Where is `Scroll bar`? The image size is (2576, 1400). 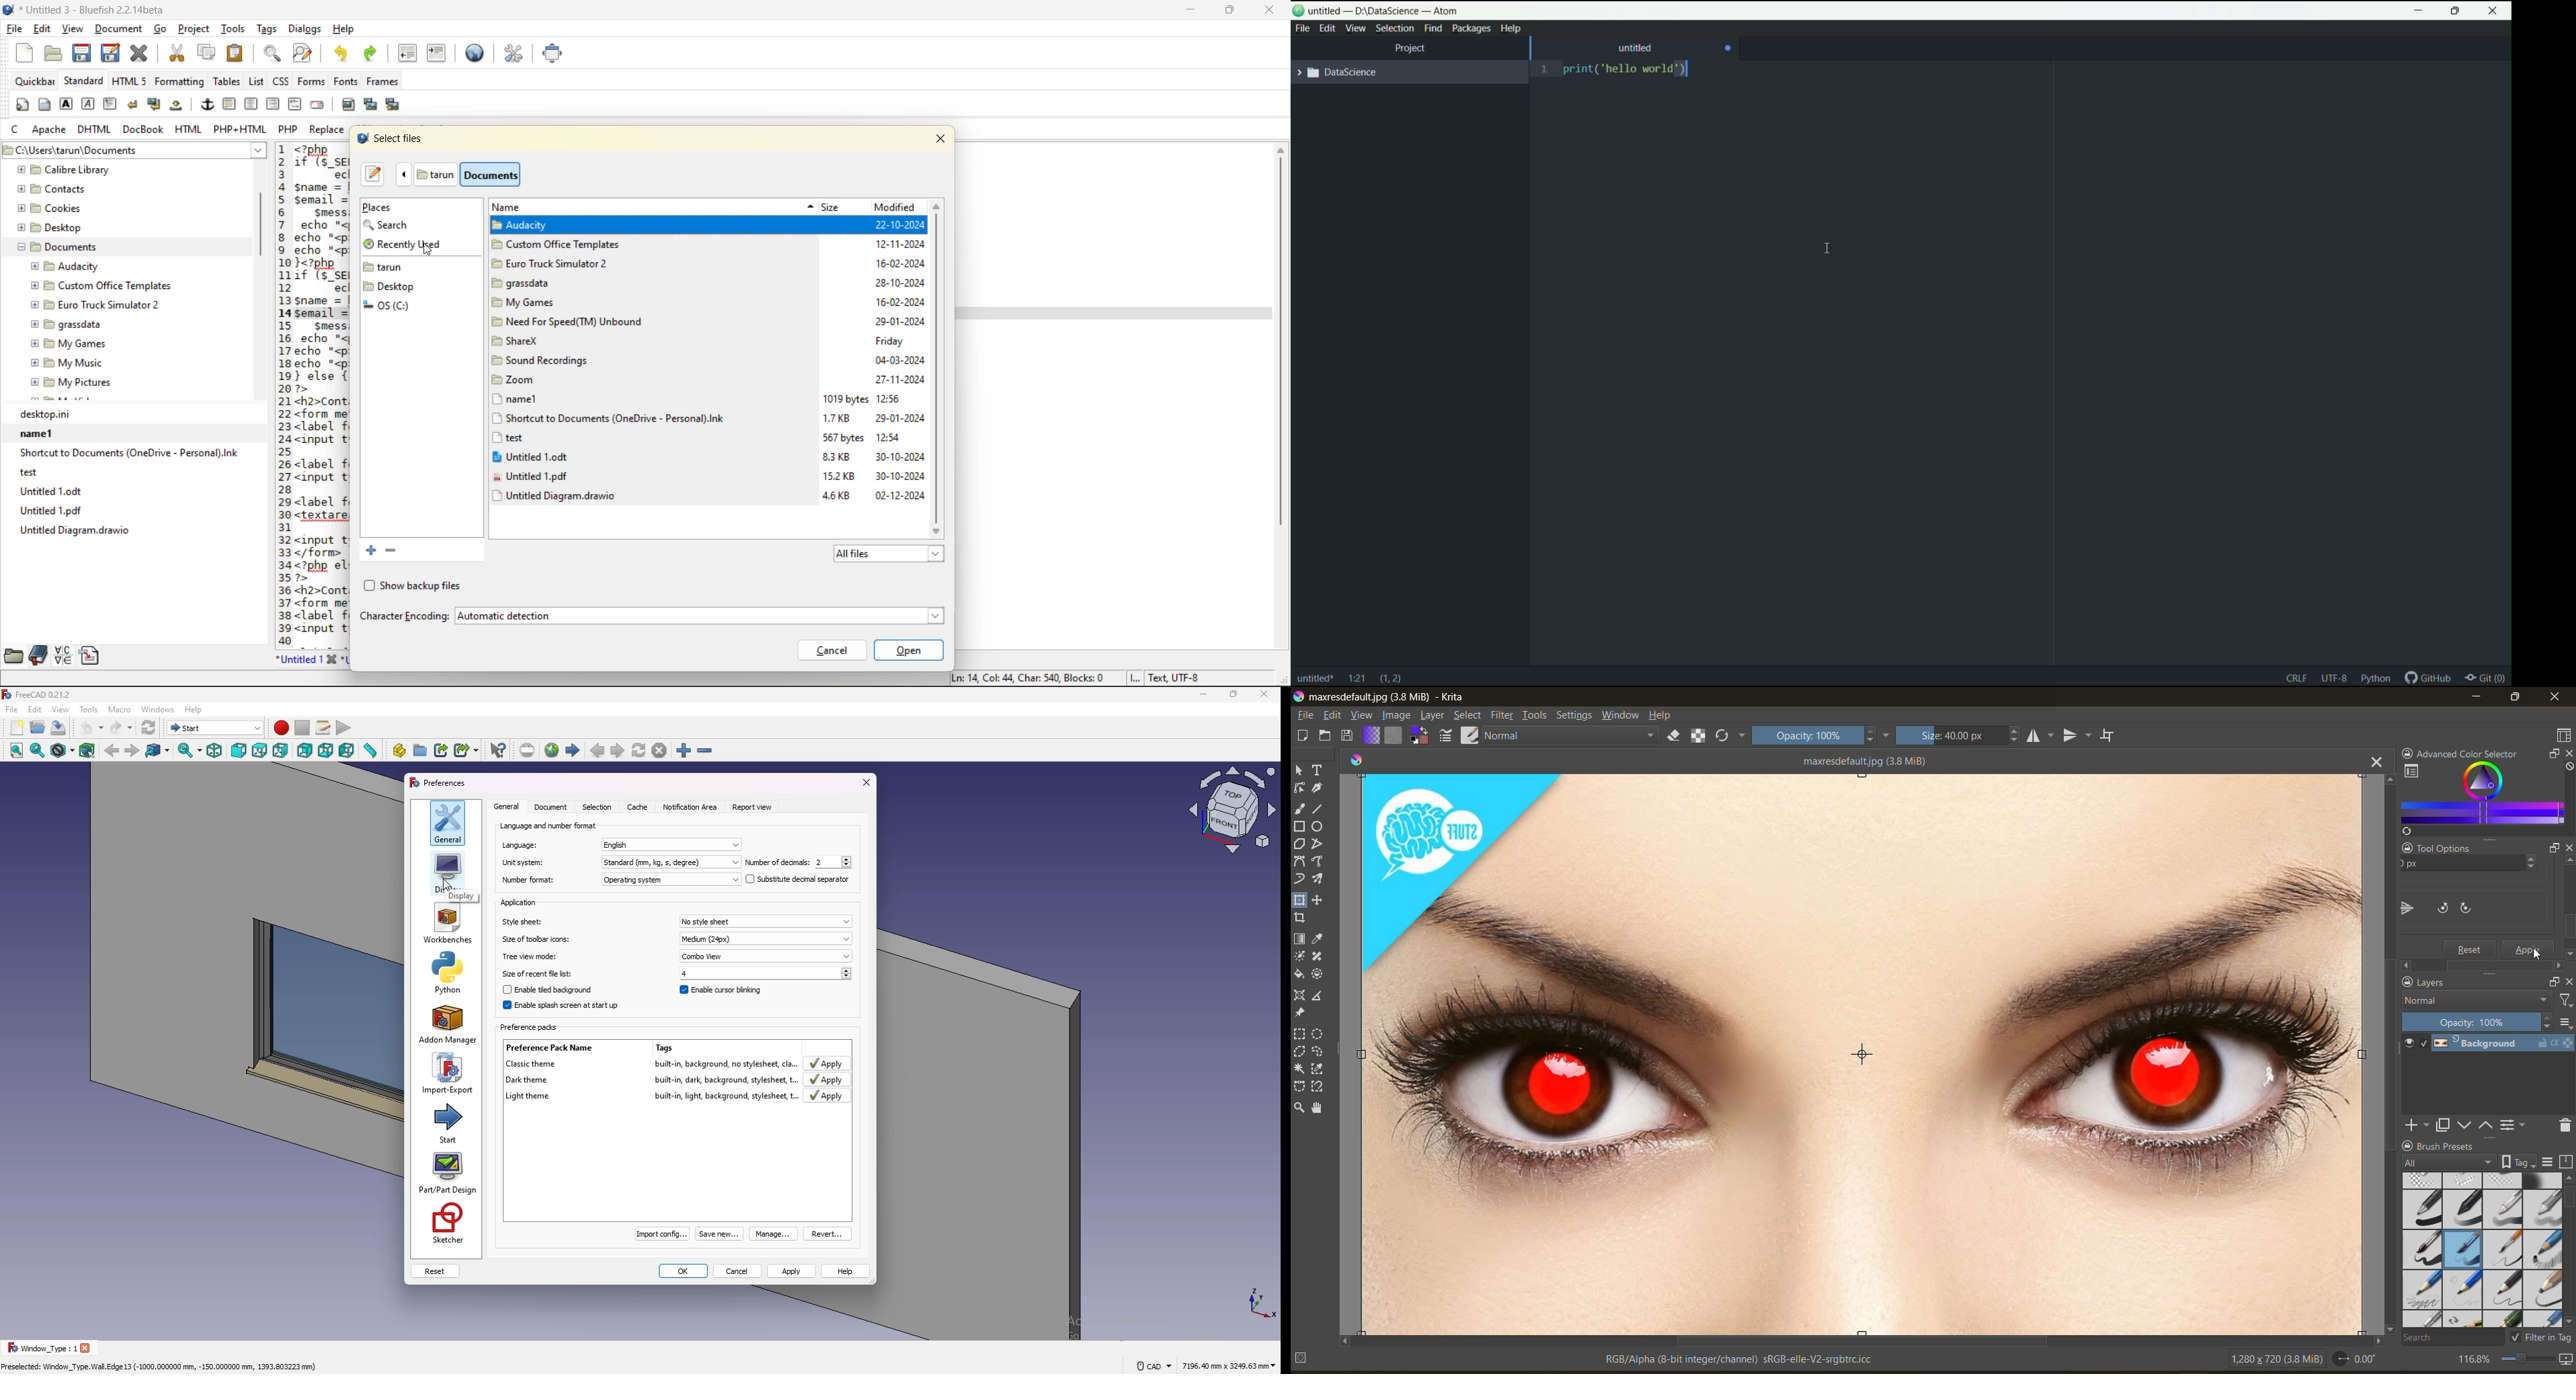 Scroll bar is located at coordinates (2482, 965).